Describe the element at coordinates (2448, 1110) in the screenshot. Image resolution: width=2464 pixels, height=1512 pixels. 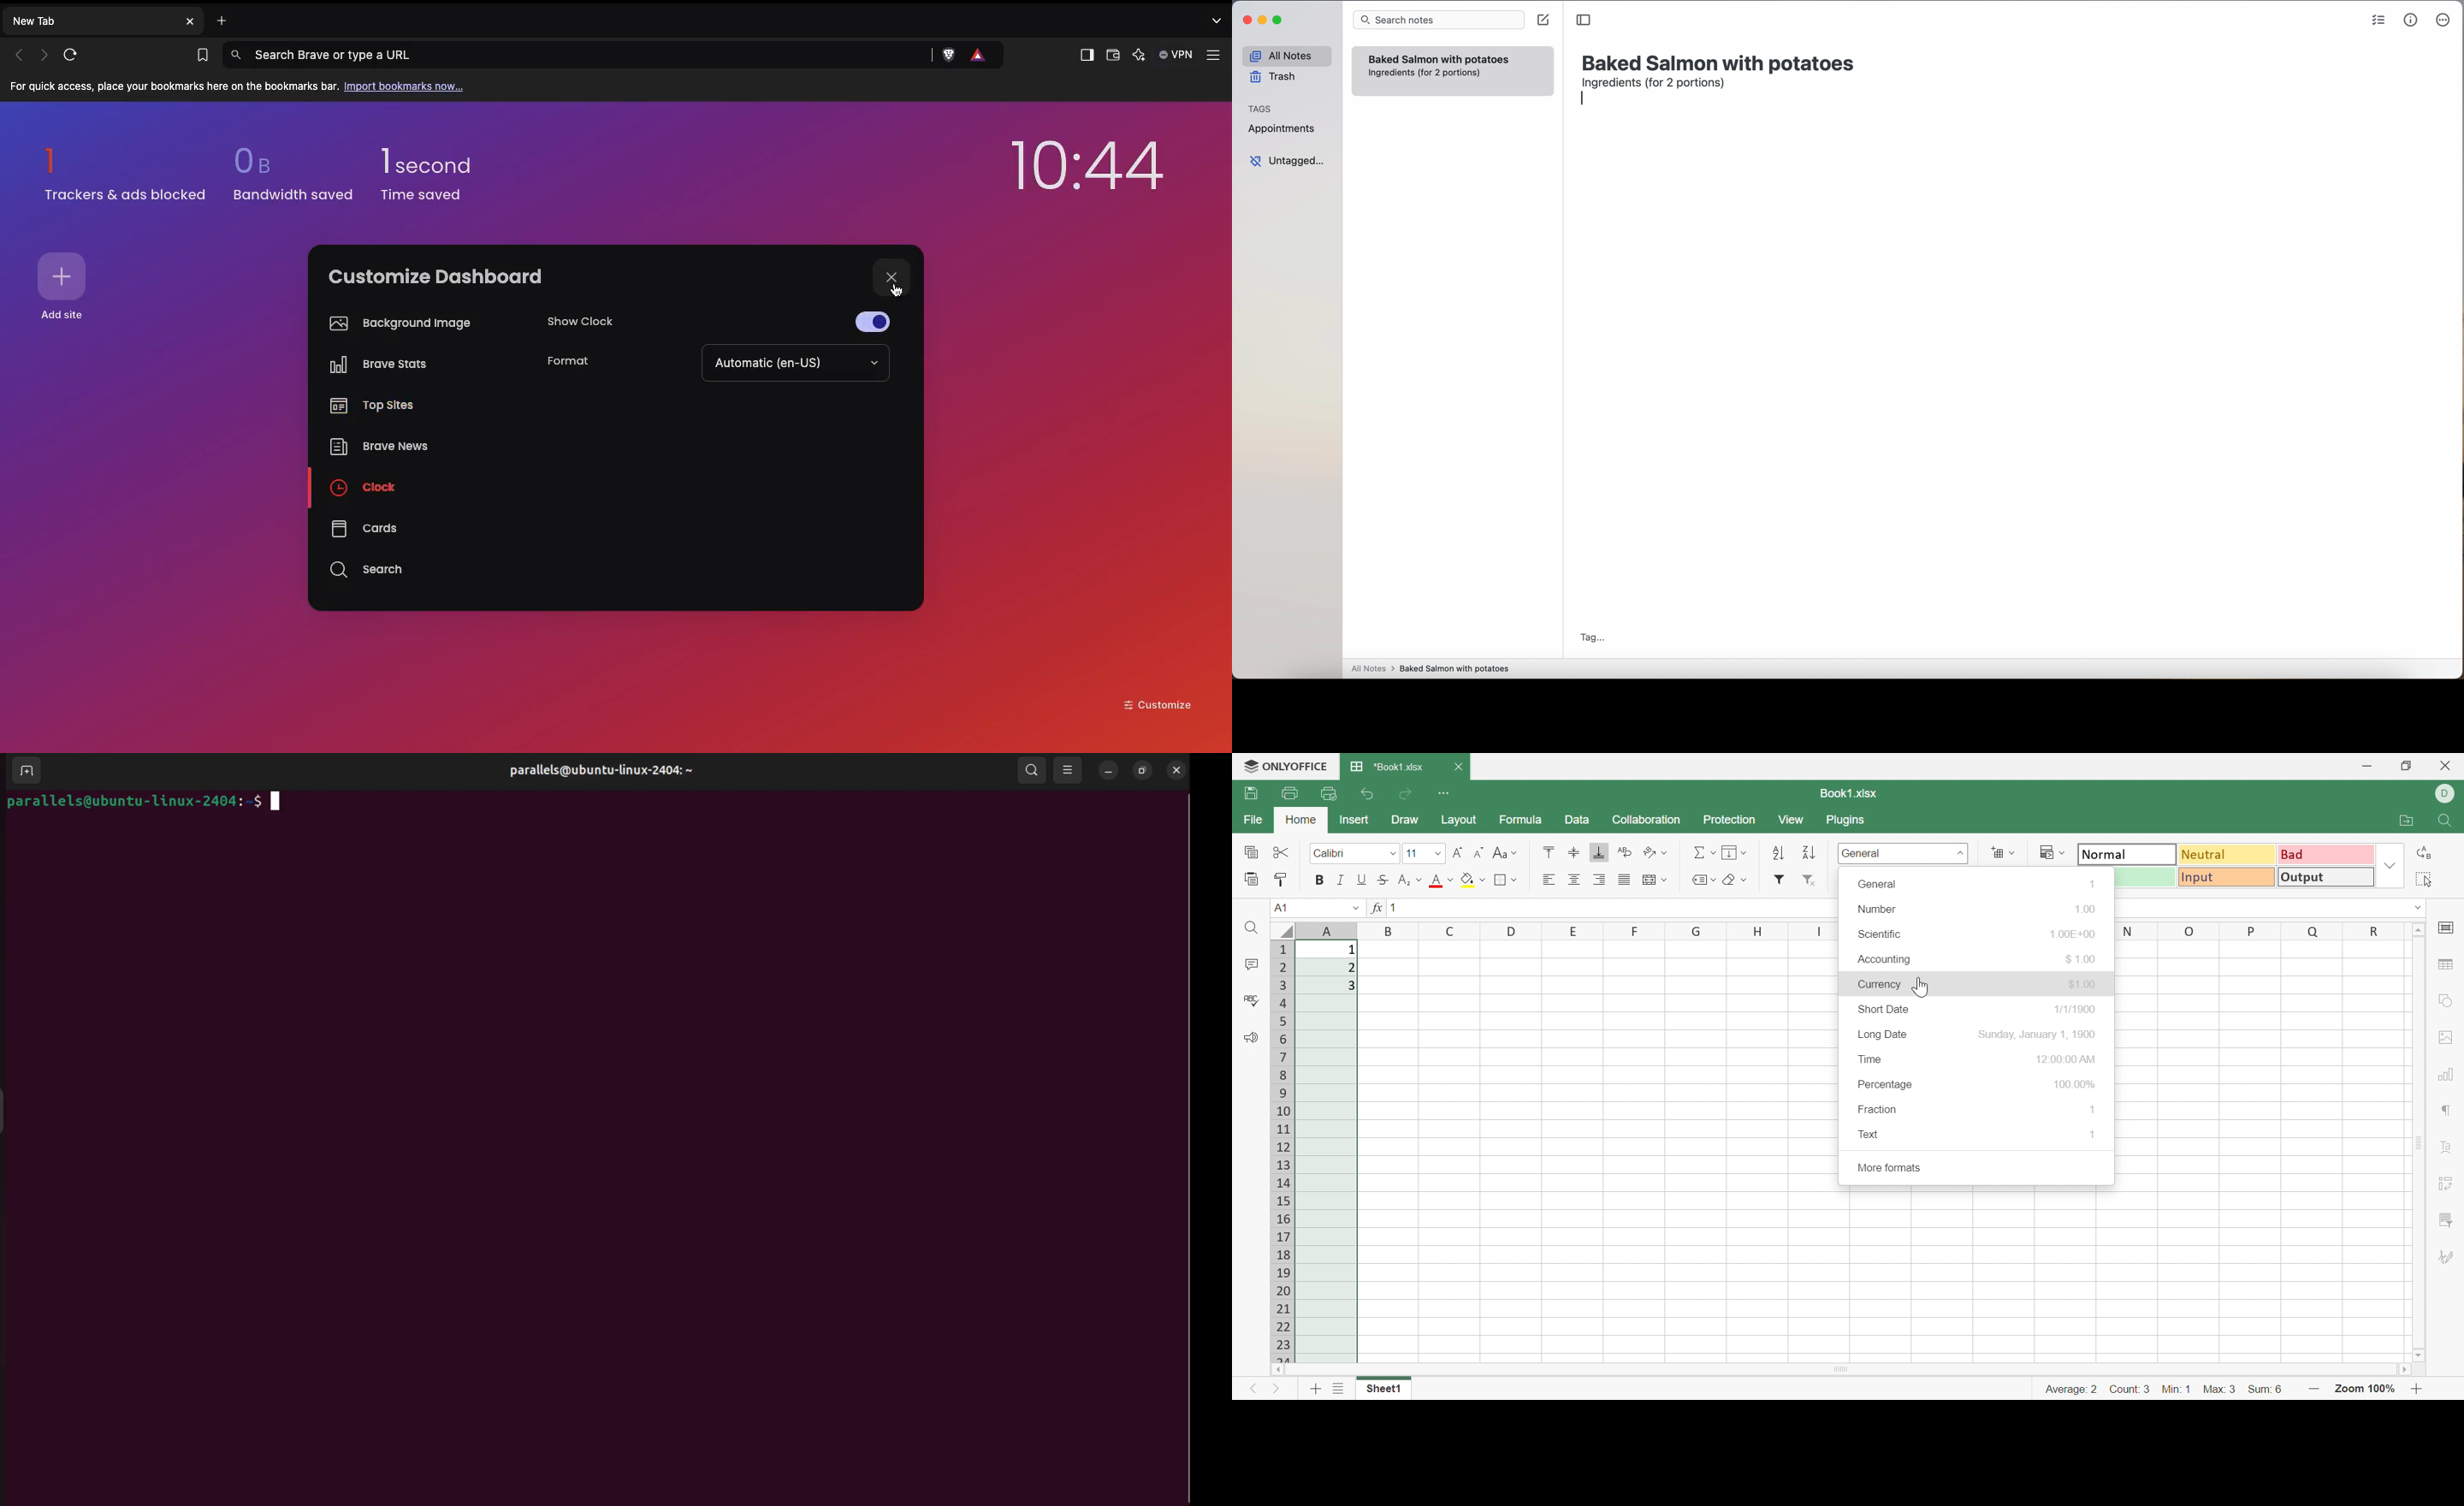
I see `Paragraph settings` at that location.